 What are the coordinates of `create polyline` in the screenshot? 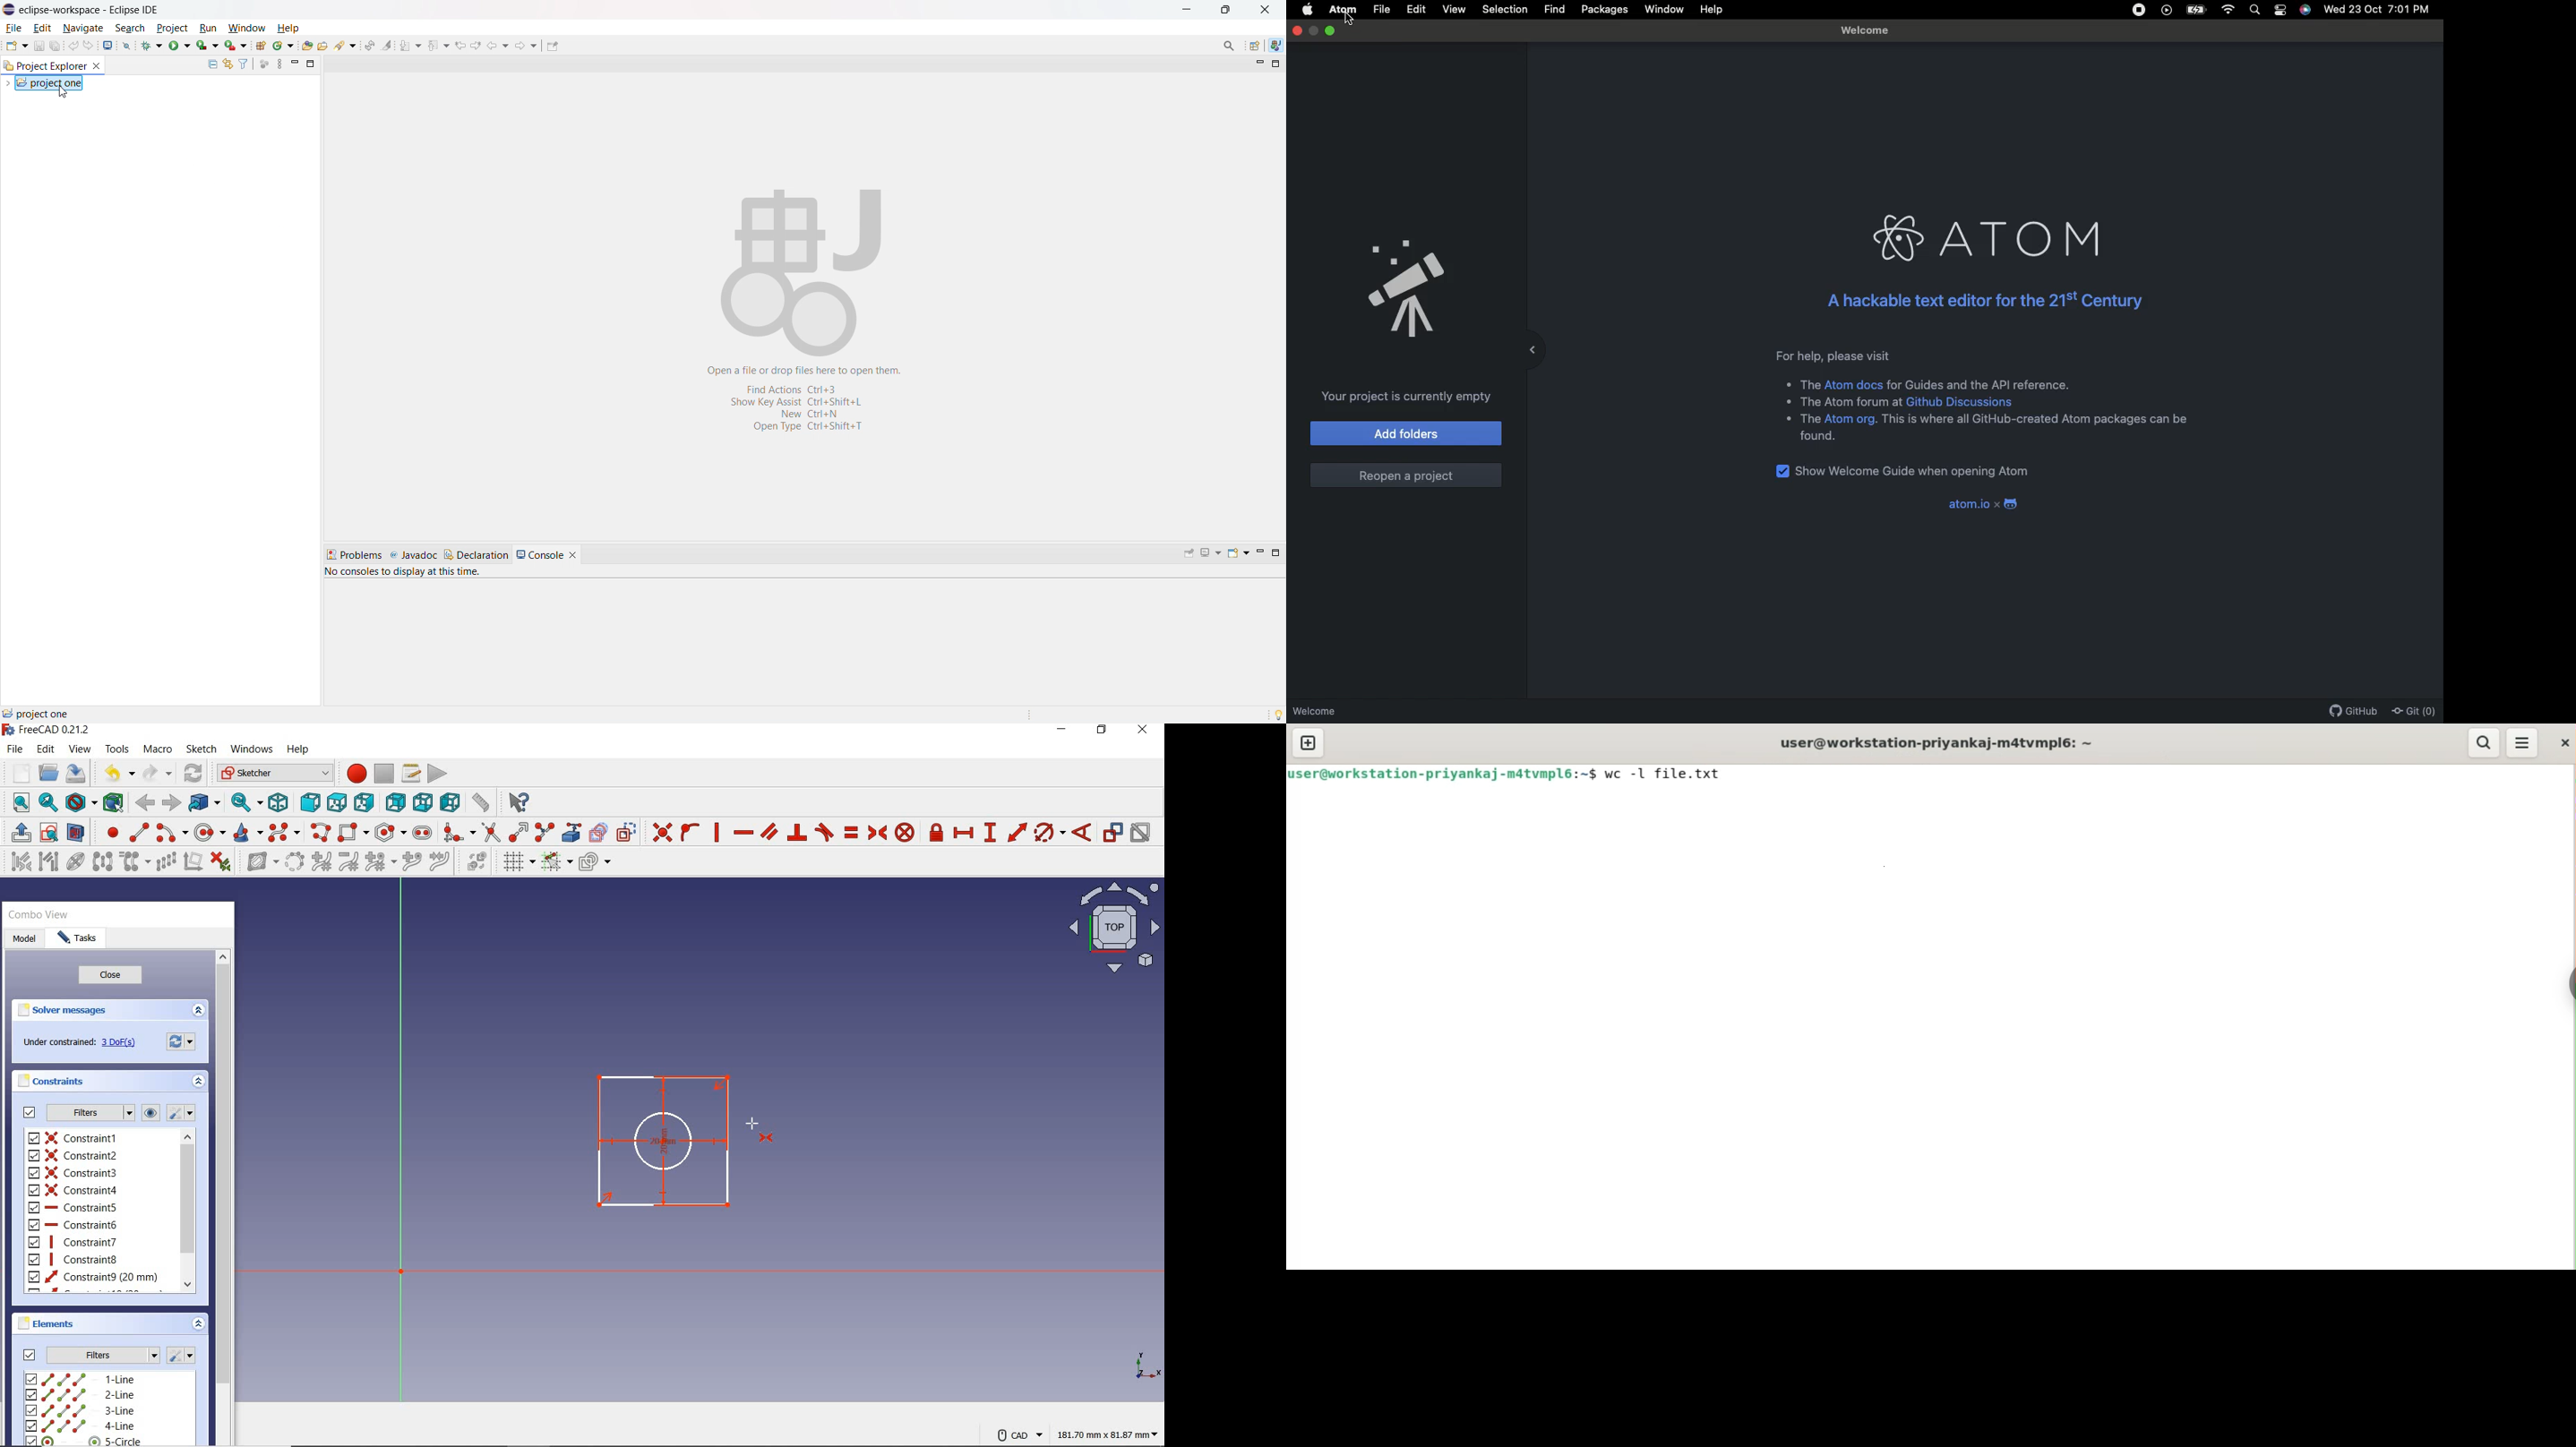 It's located at (321, 833).